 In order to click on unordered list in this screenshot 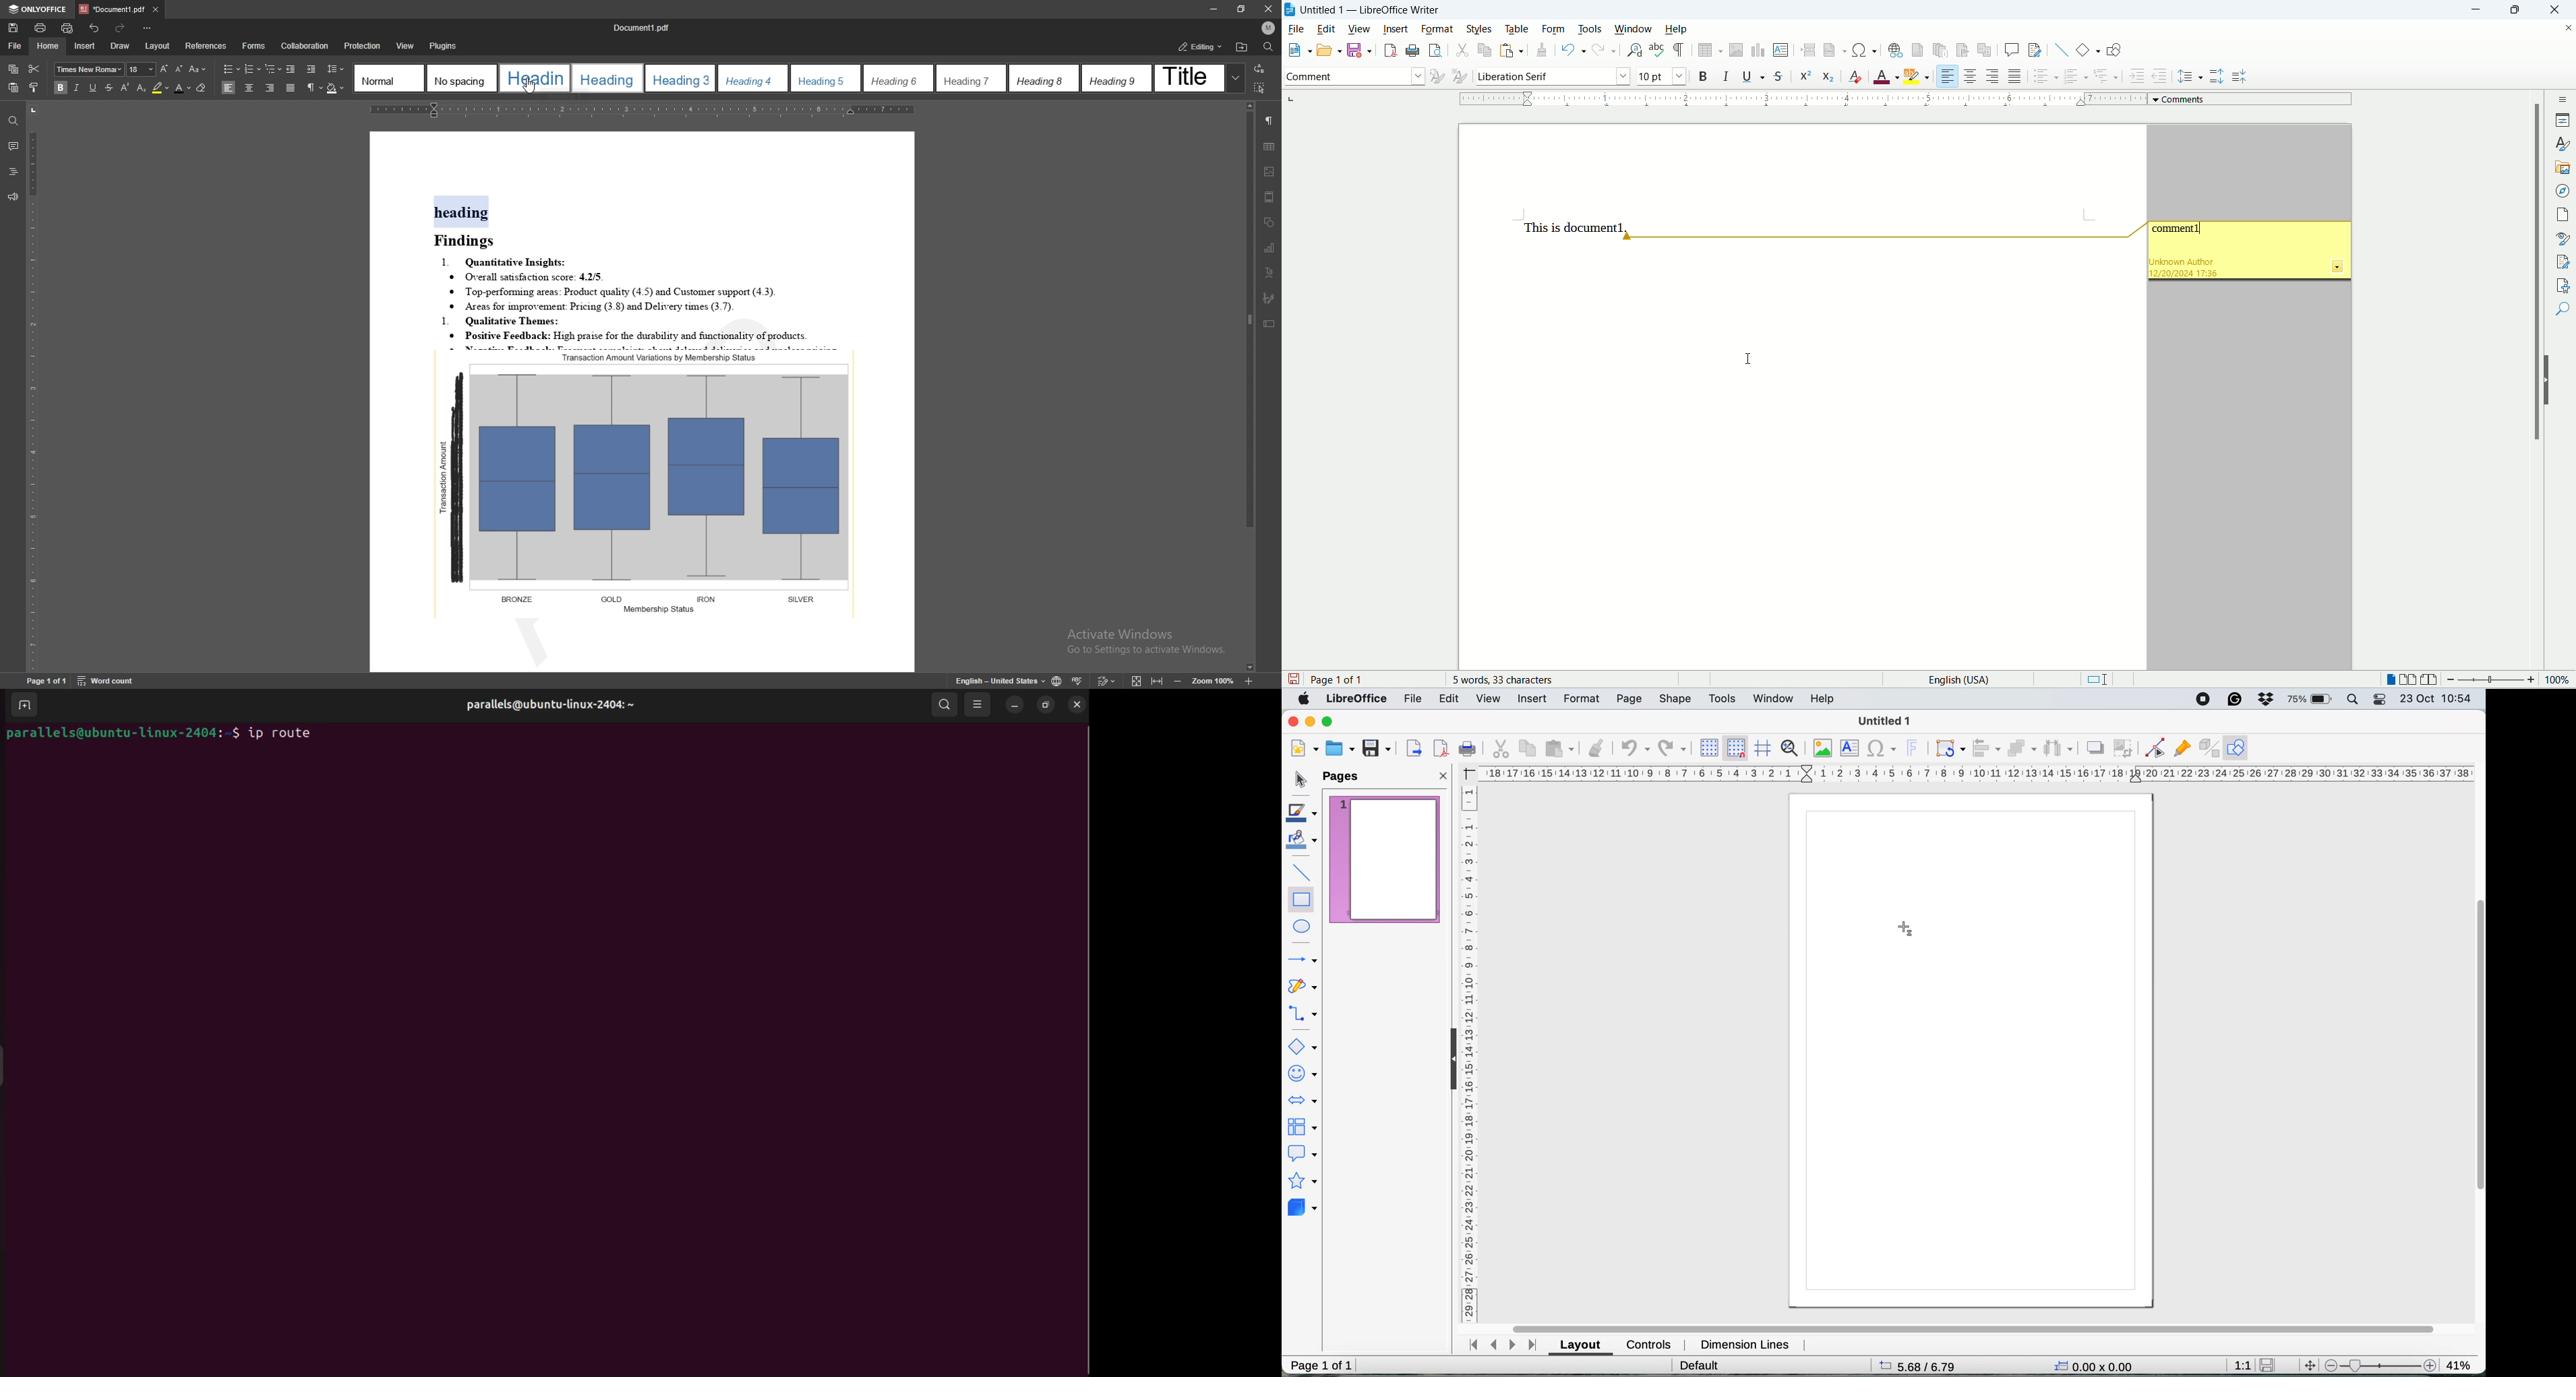, I will do `click(2044, 77)`.